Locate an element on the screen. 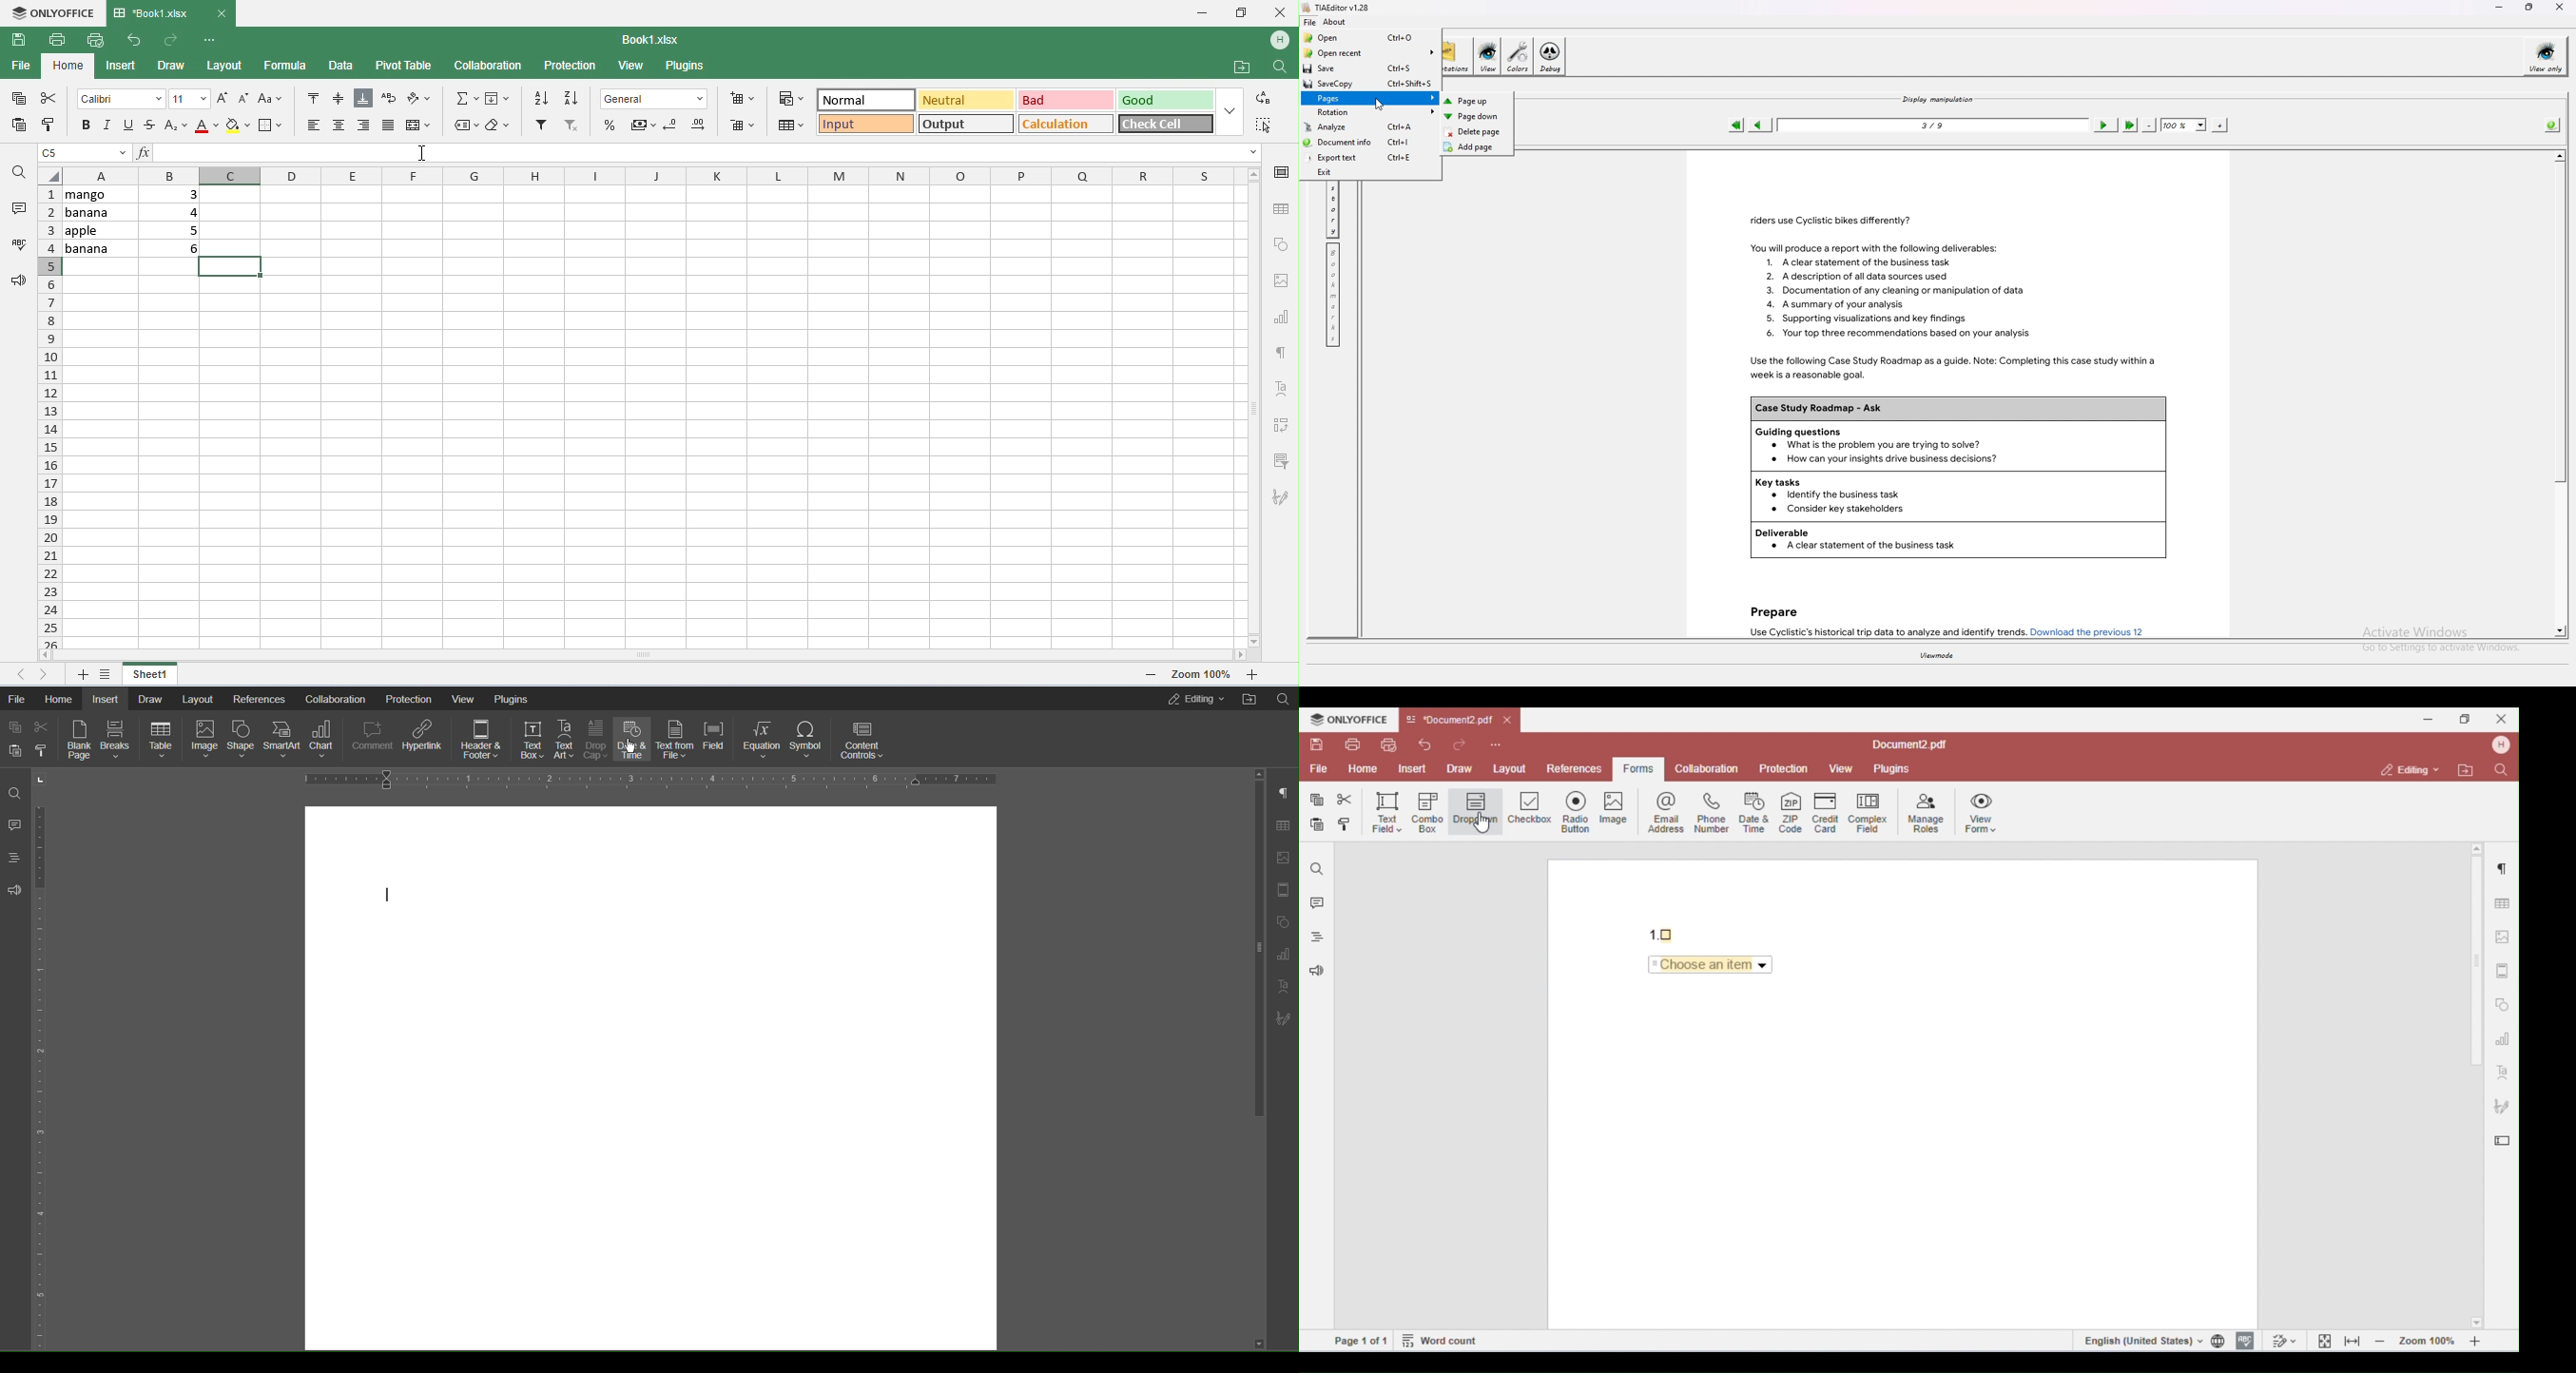 The width and height of the screenshot is (2576, 1400). bad is located at coordinates (1064, 99).